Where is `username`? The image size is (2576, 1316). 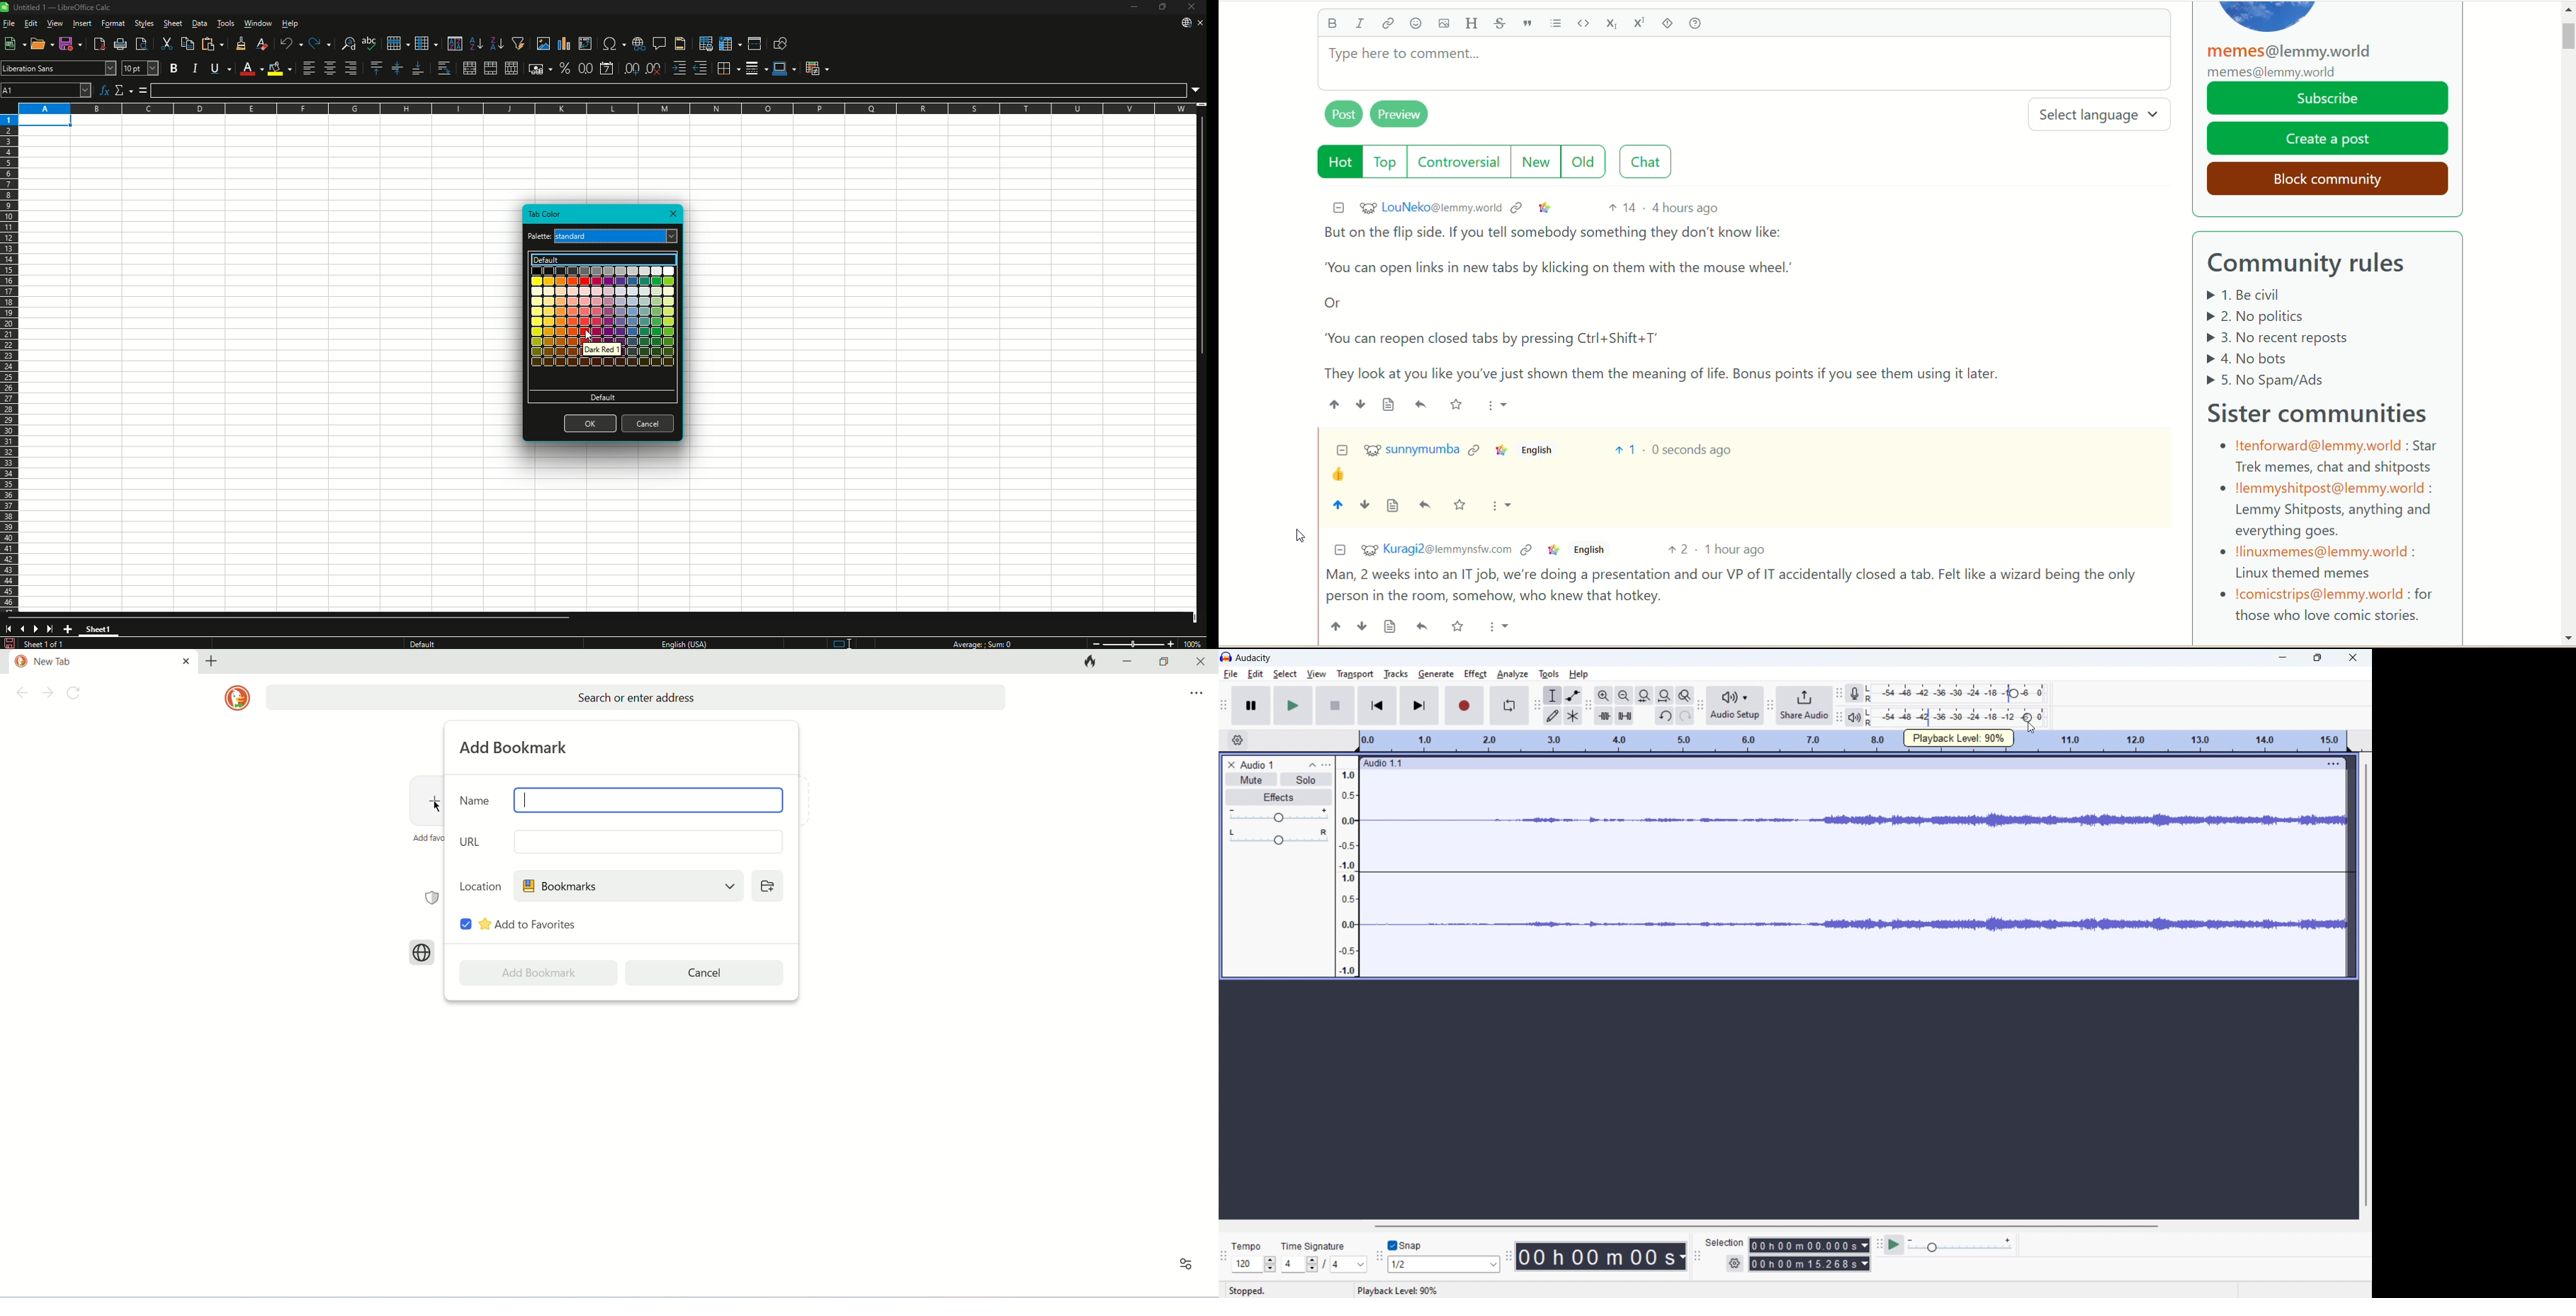
username is located at coordinates (1416, 551).